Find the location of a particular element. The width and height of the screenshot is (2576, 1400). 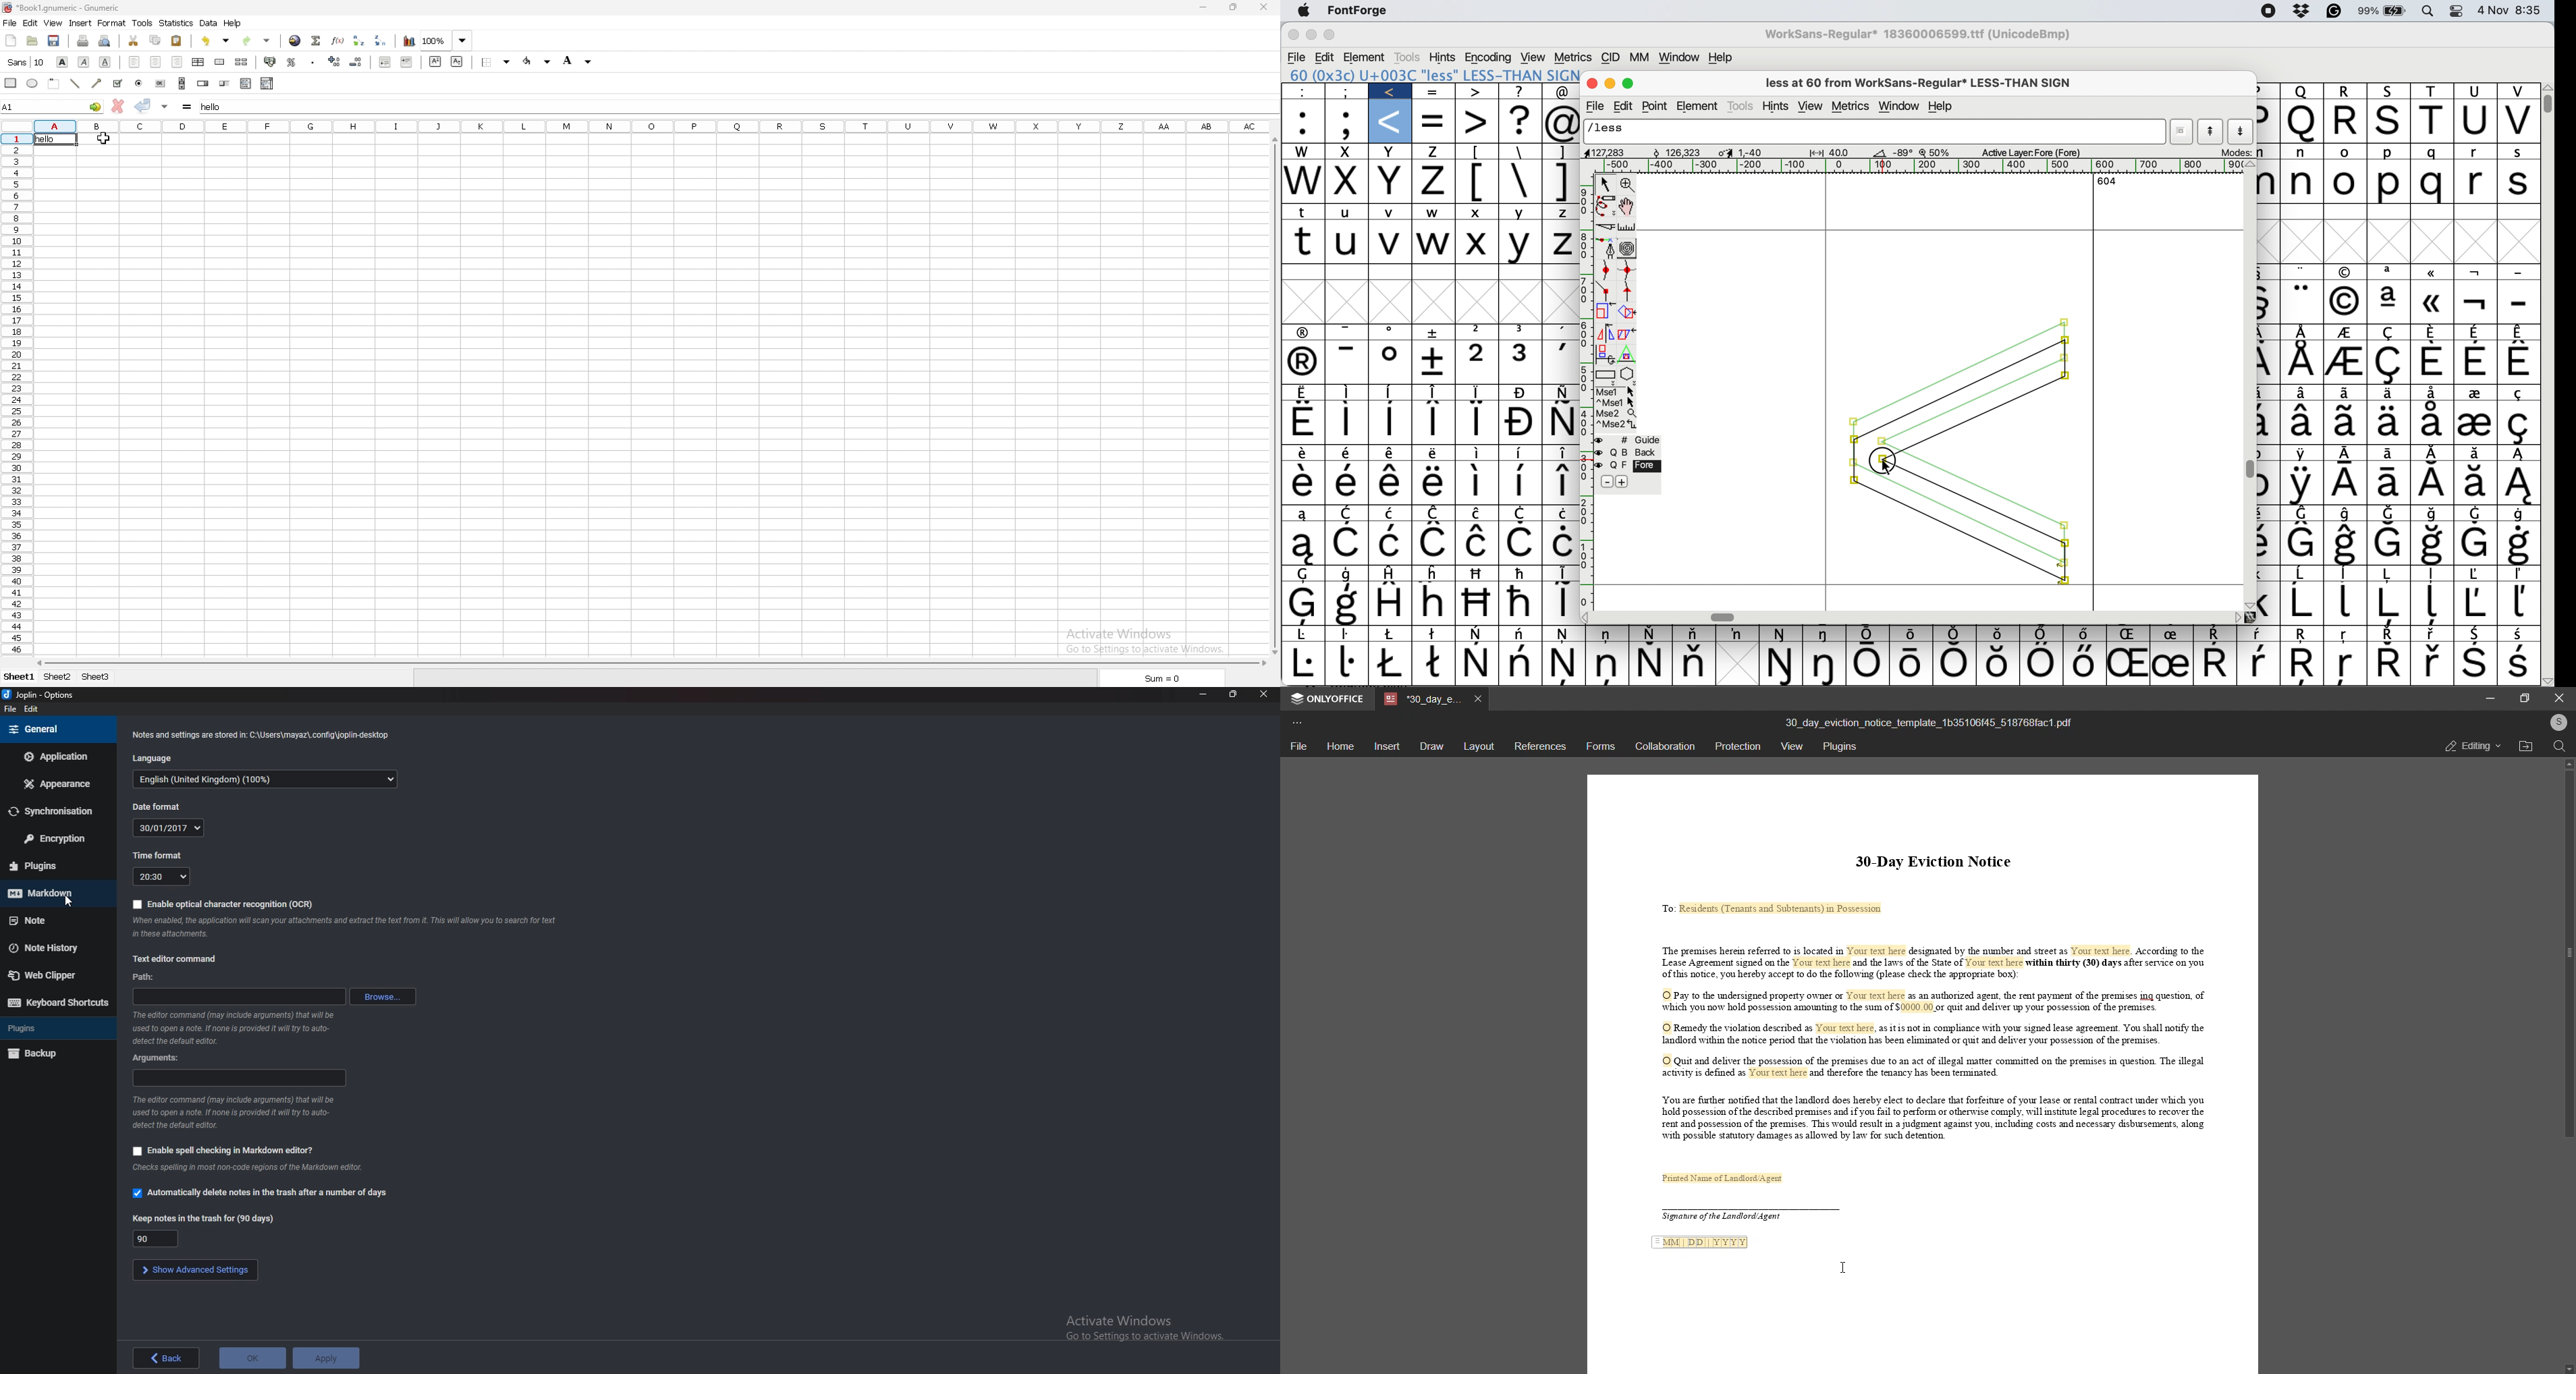

open is located at coordinates (32, 41).